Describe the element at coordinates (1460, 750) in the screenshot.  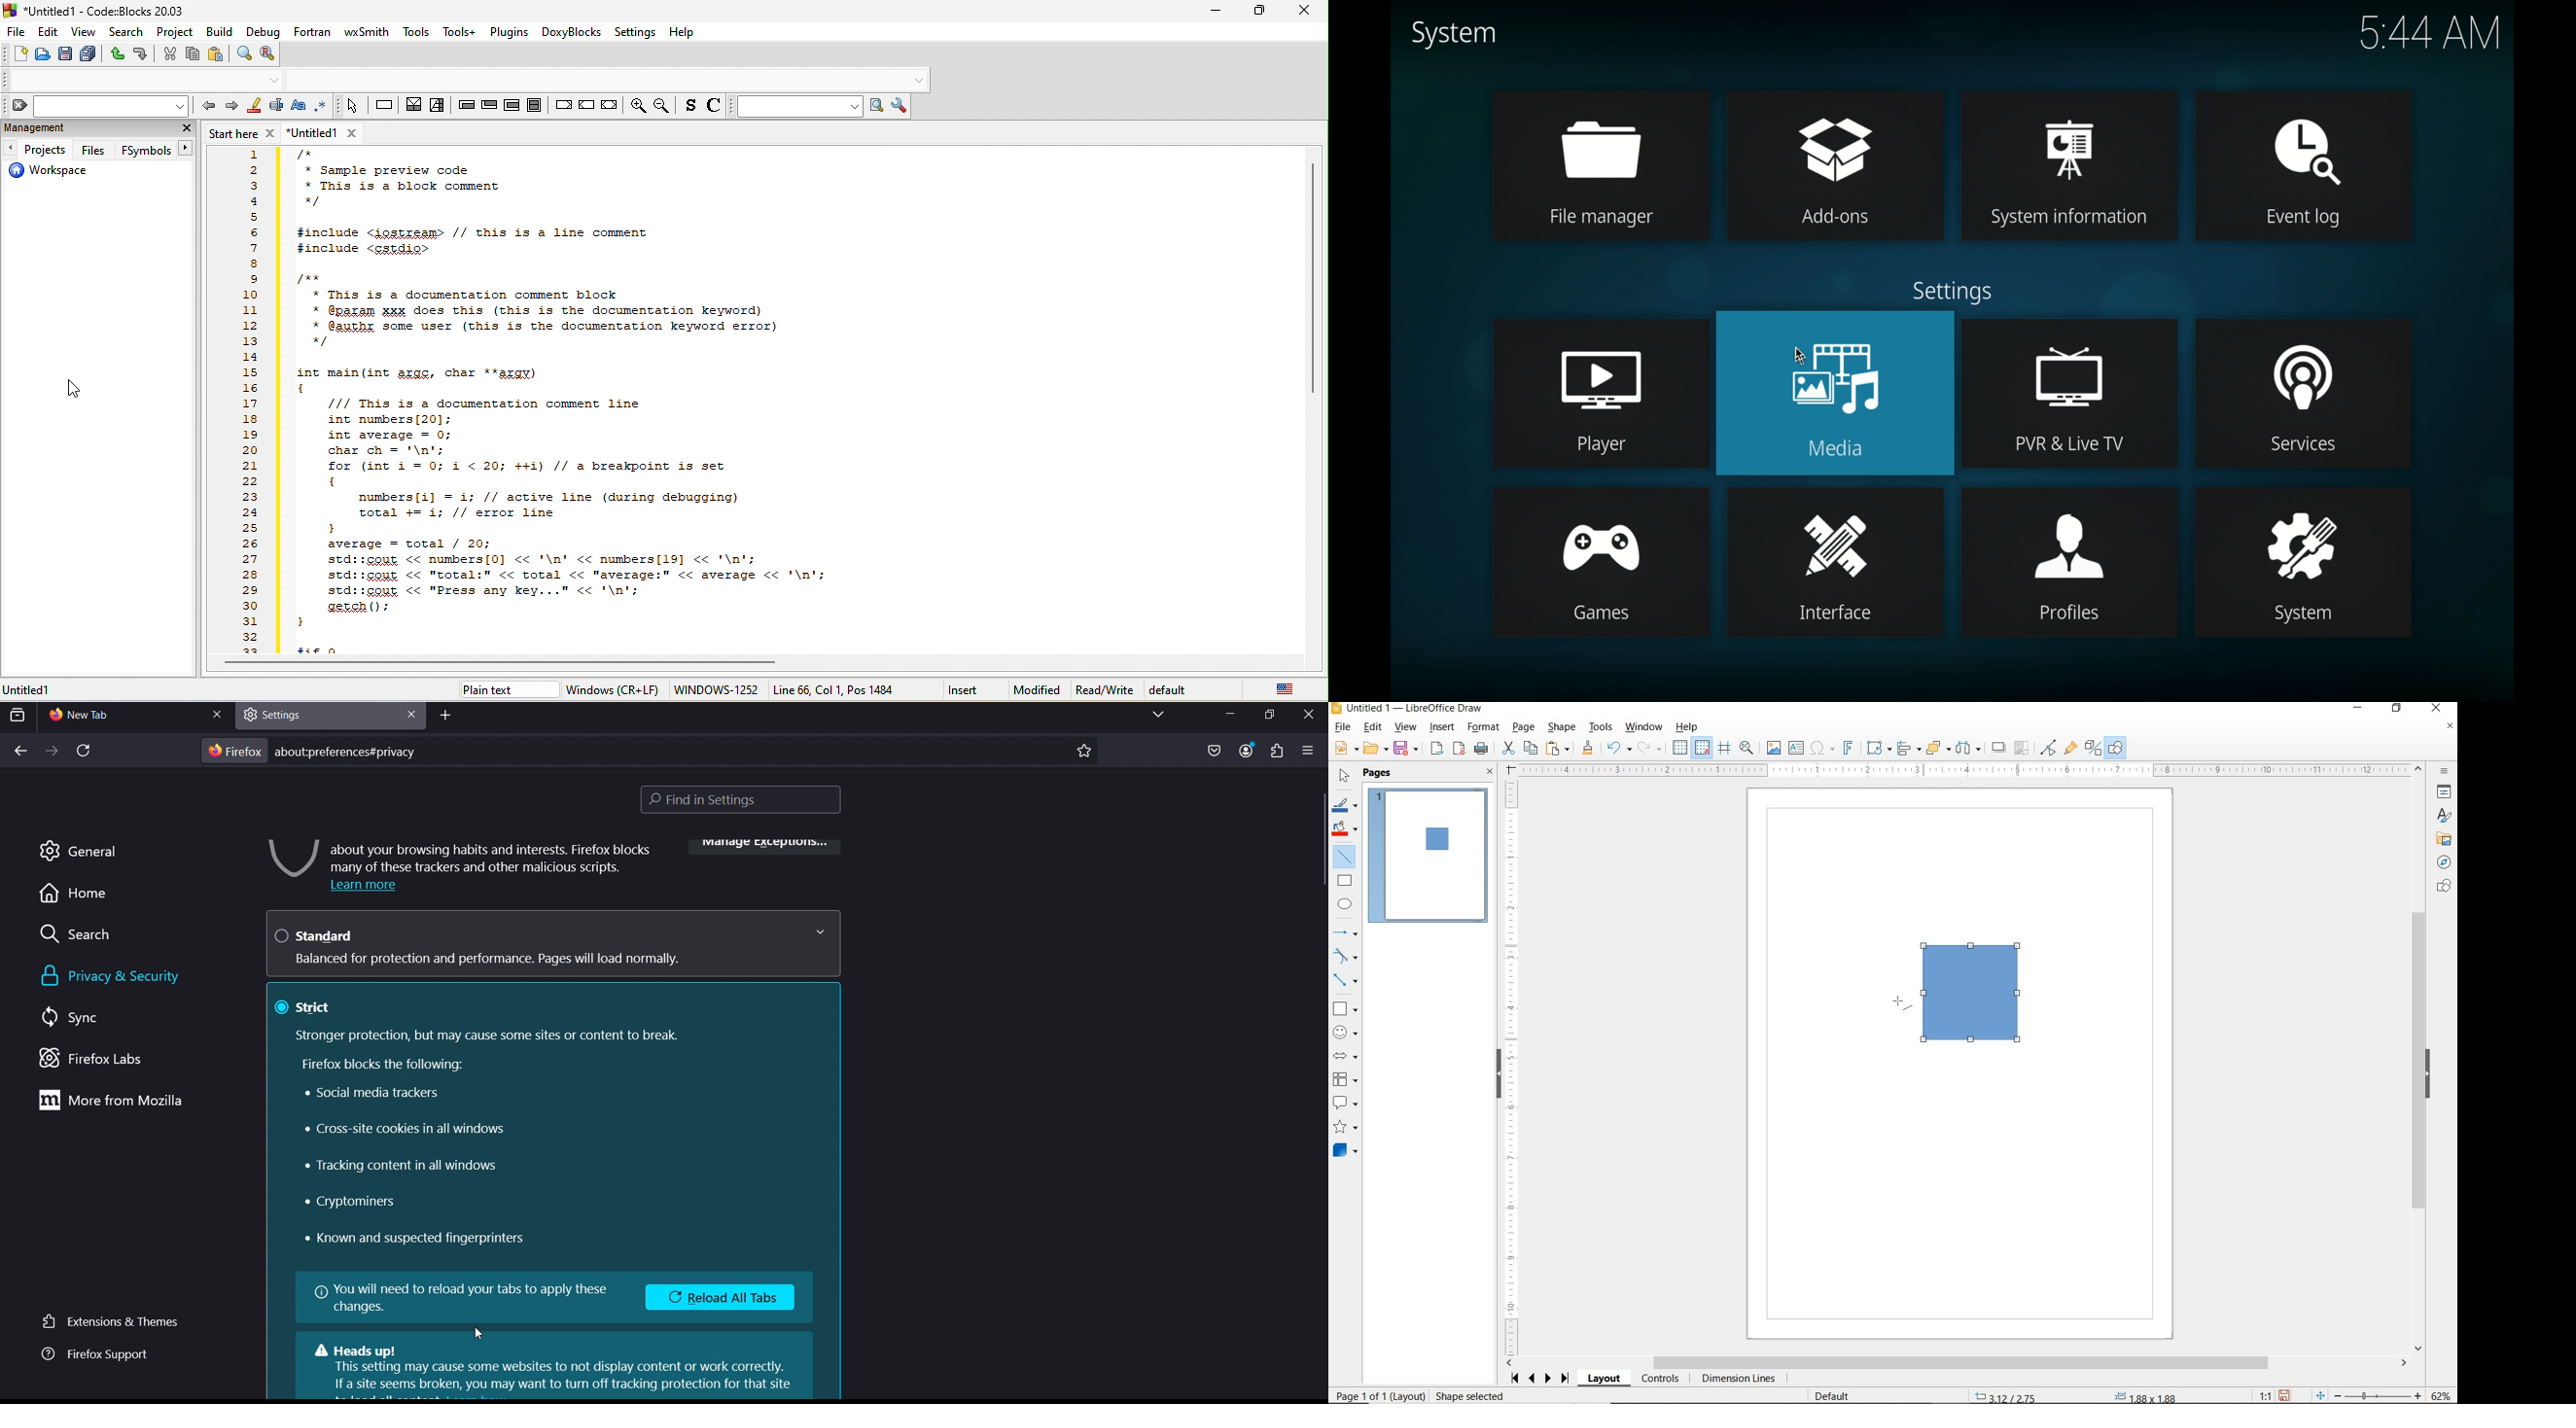
I see `EXPORT AS PDF` at that location.